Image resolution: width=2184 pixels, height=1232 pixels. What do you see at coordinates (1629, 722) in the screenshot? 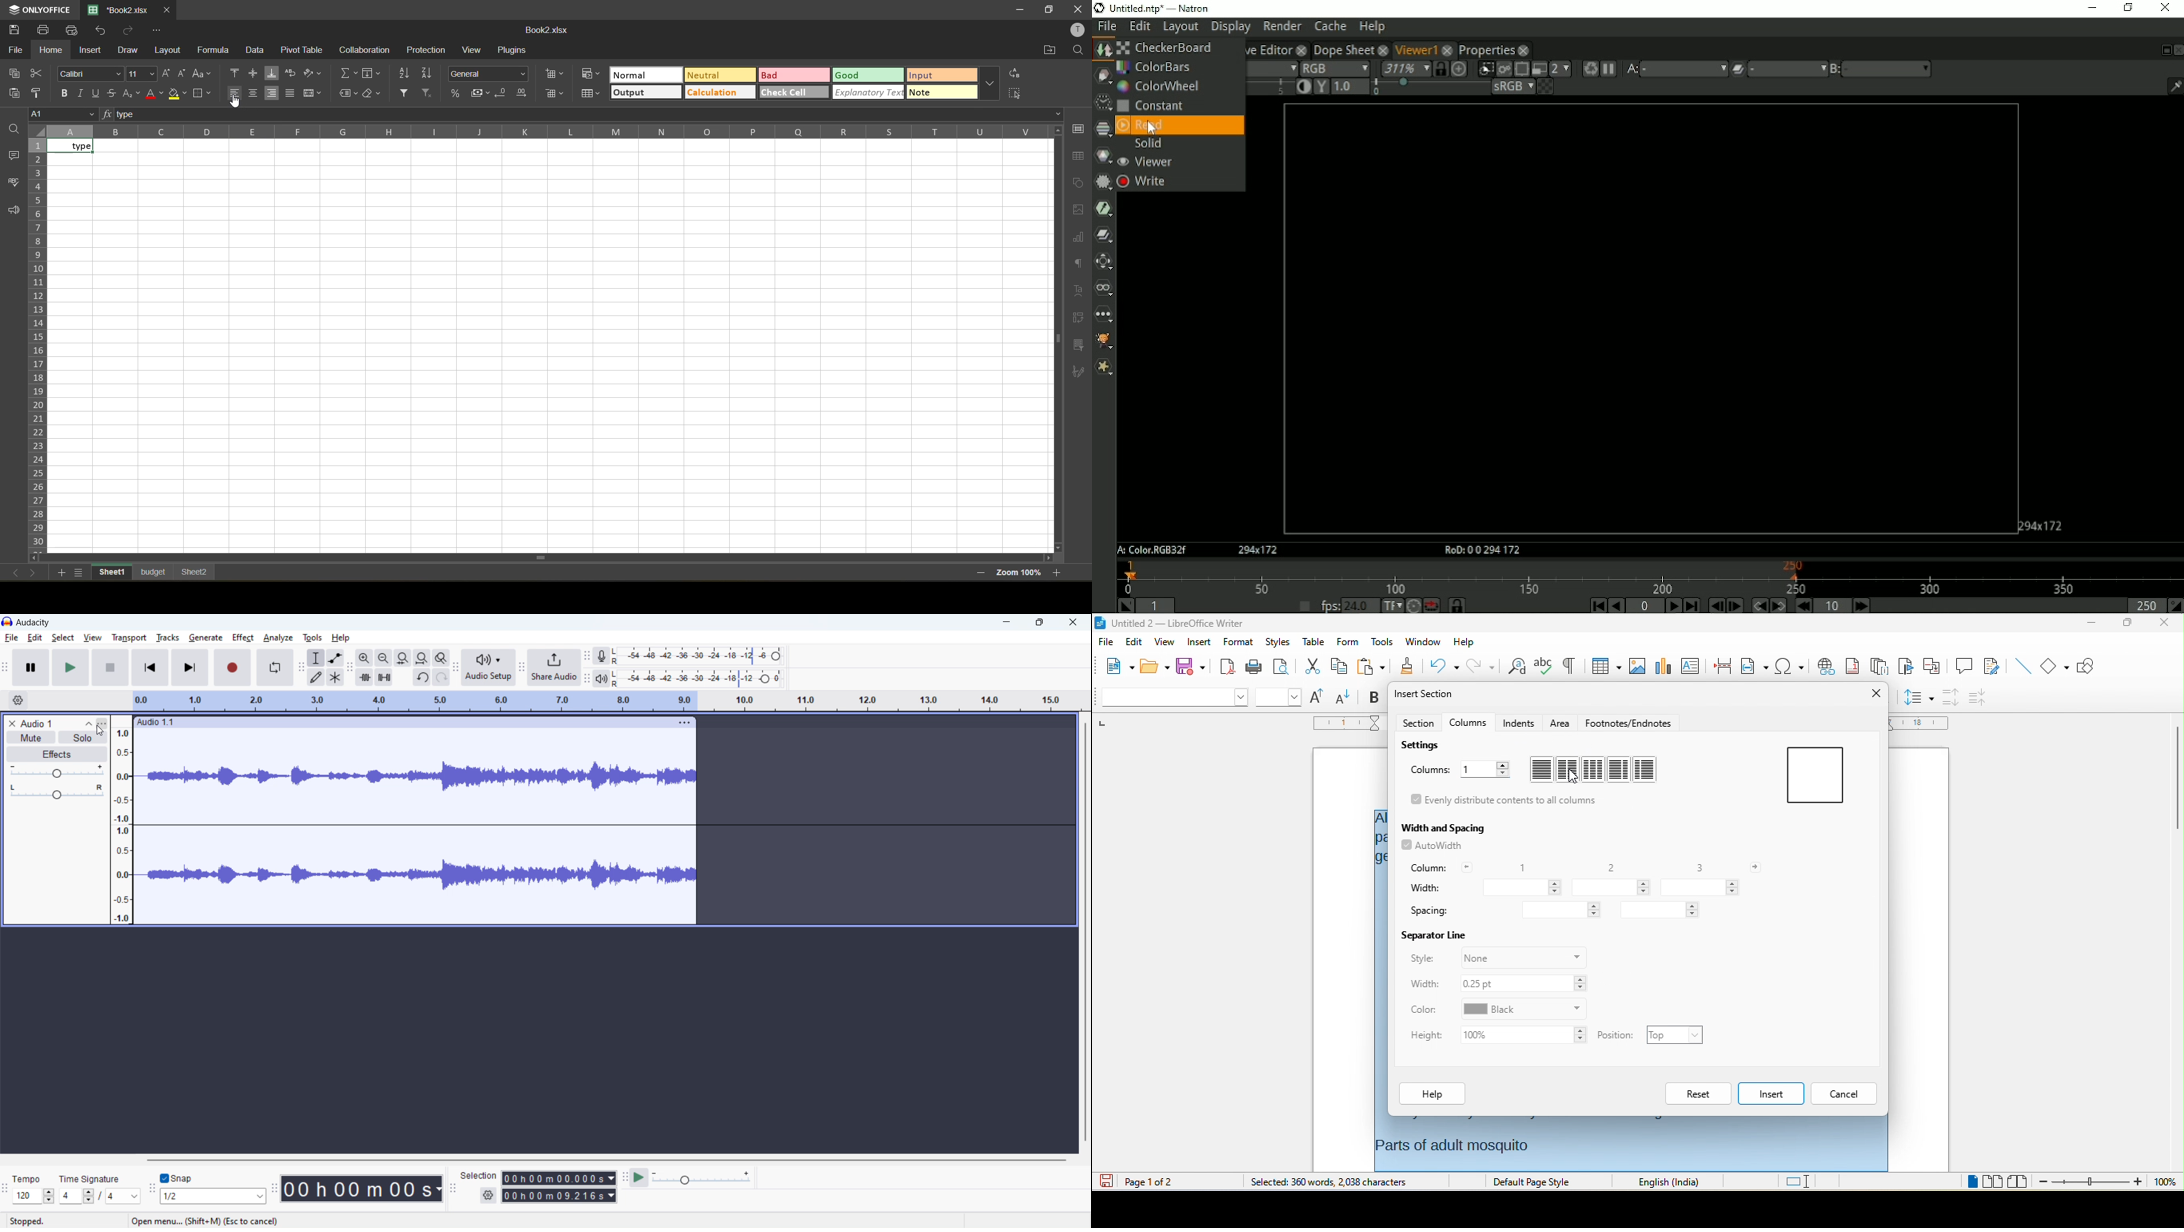
I see `footnotes/endnotes` at bounding box center [1629, 722].